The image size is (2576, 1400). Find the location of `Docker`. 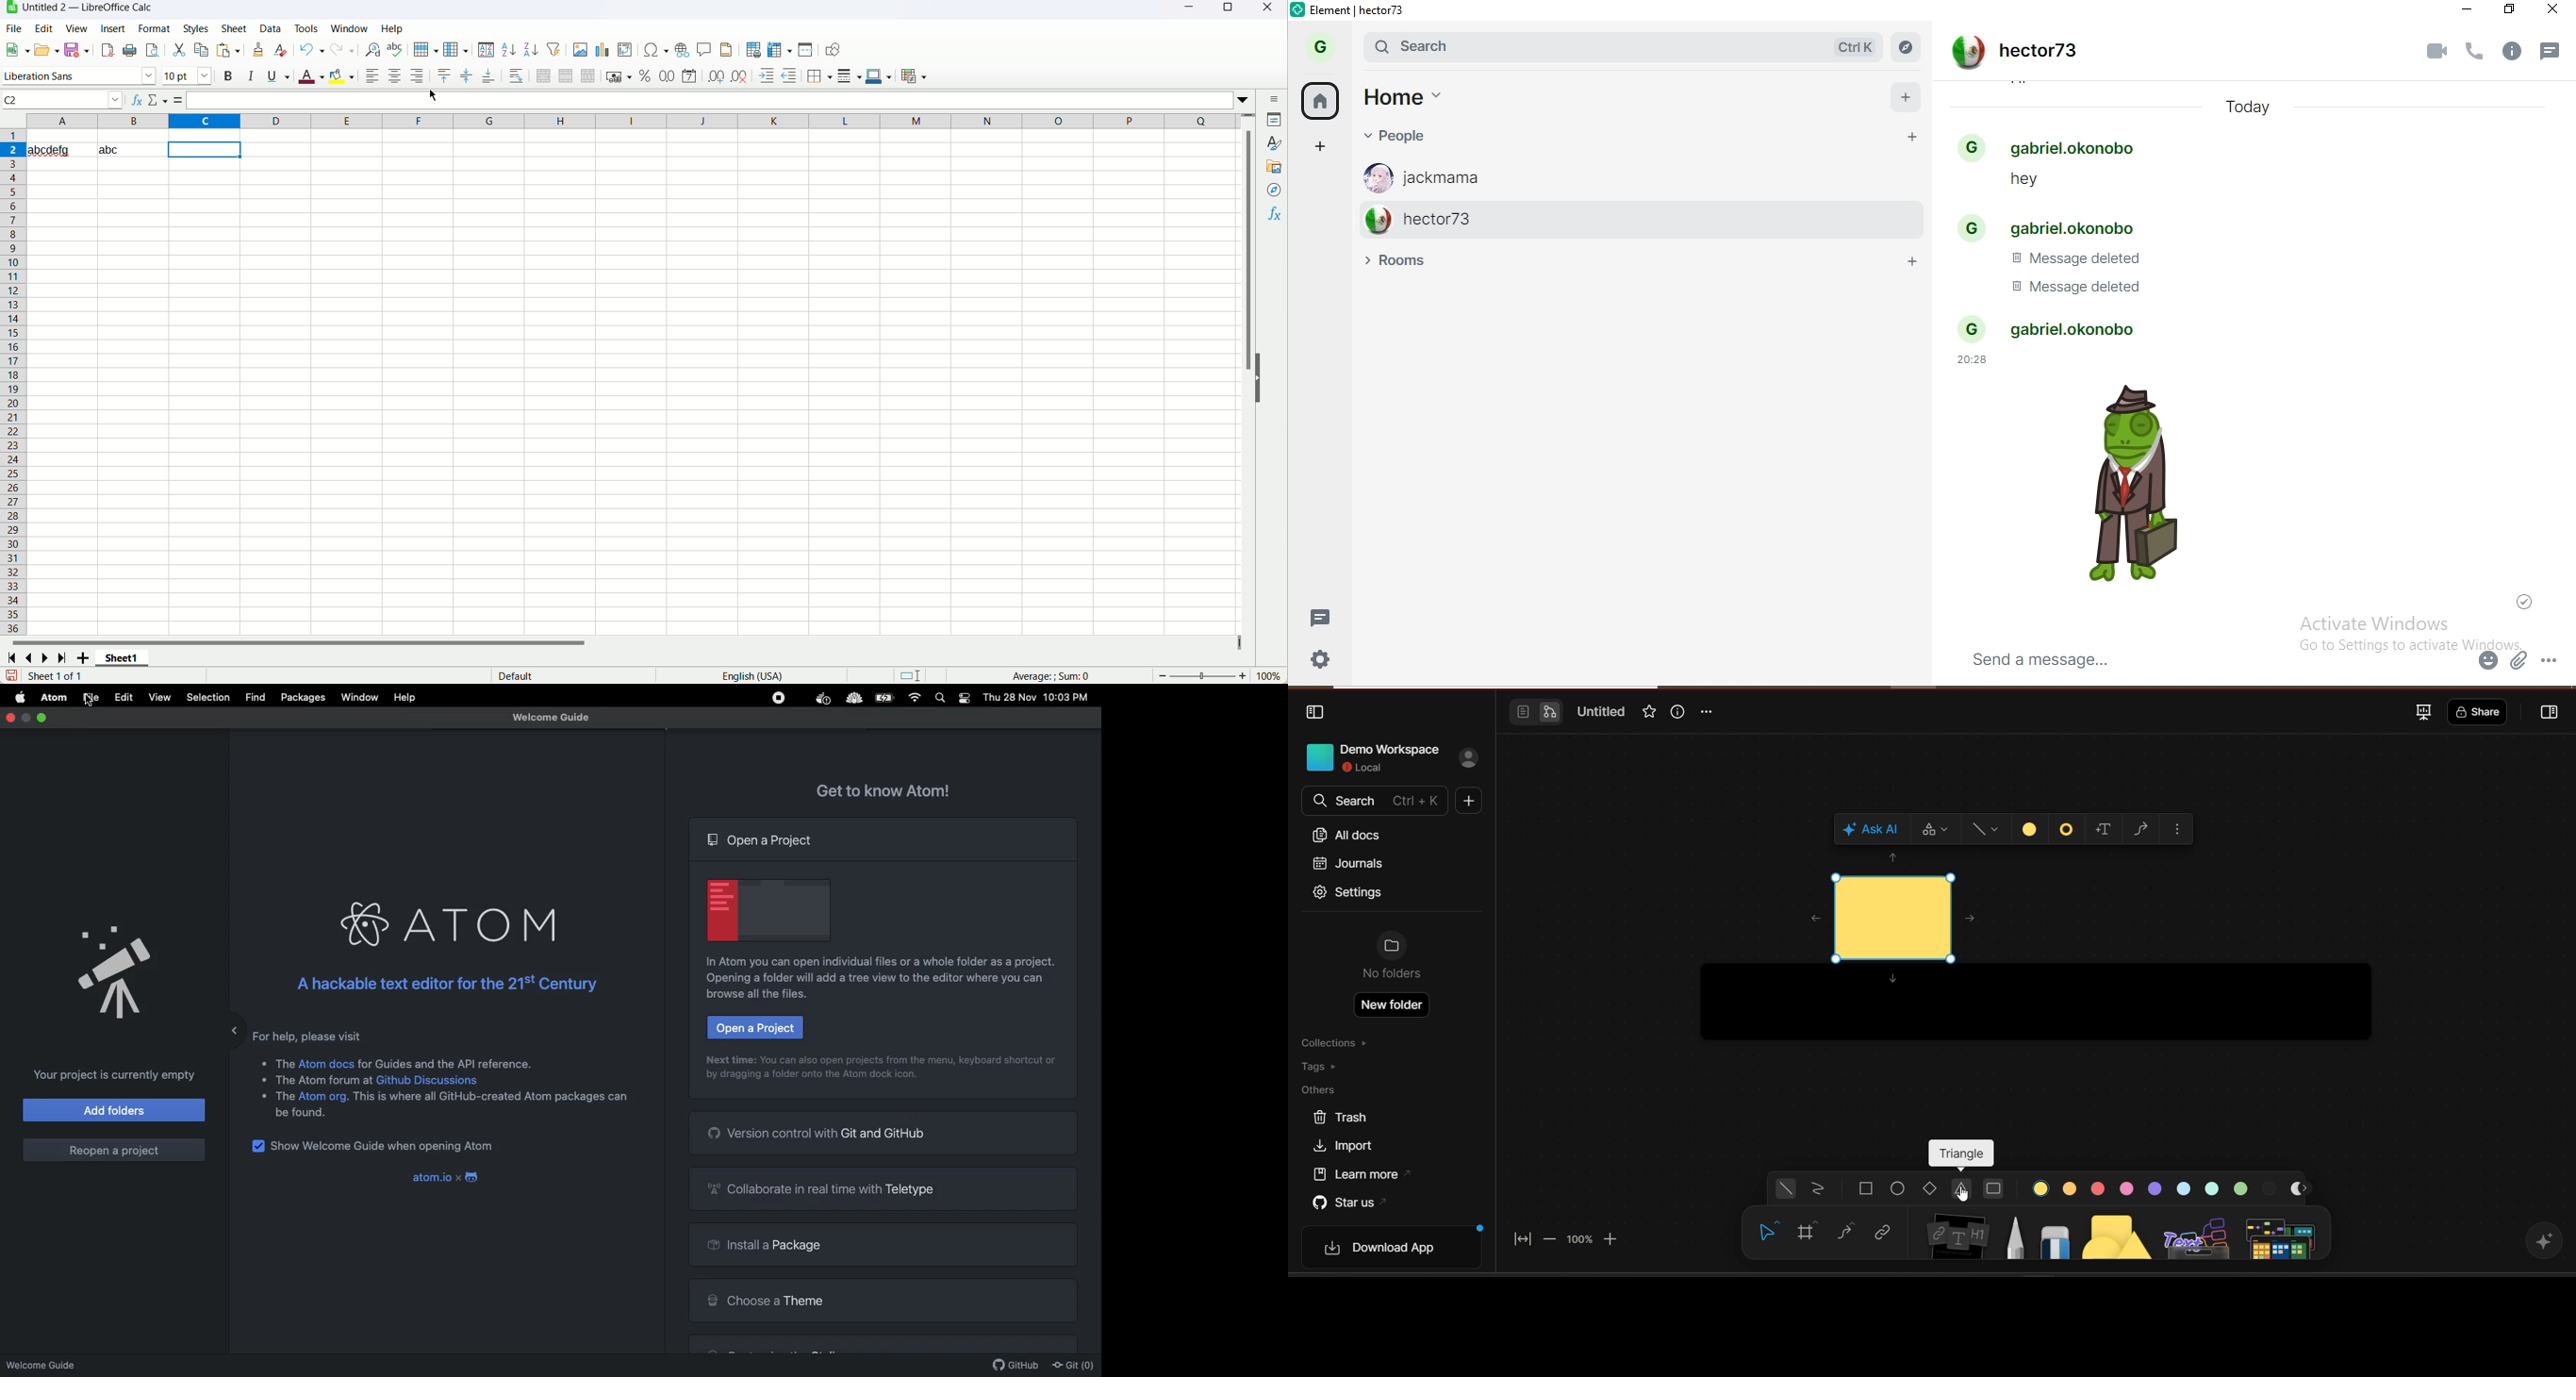

Docker is located at coordinates (821, 699).